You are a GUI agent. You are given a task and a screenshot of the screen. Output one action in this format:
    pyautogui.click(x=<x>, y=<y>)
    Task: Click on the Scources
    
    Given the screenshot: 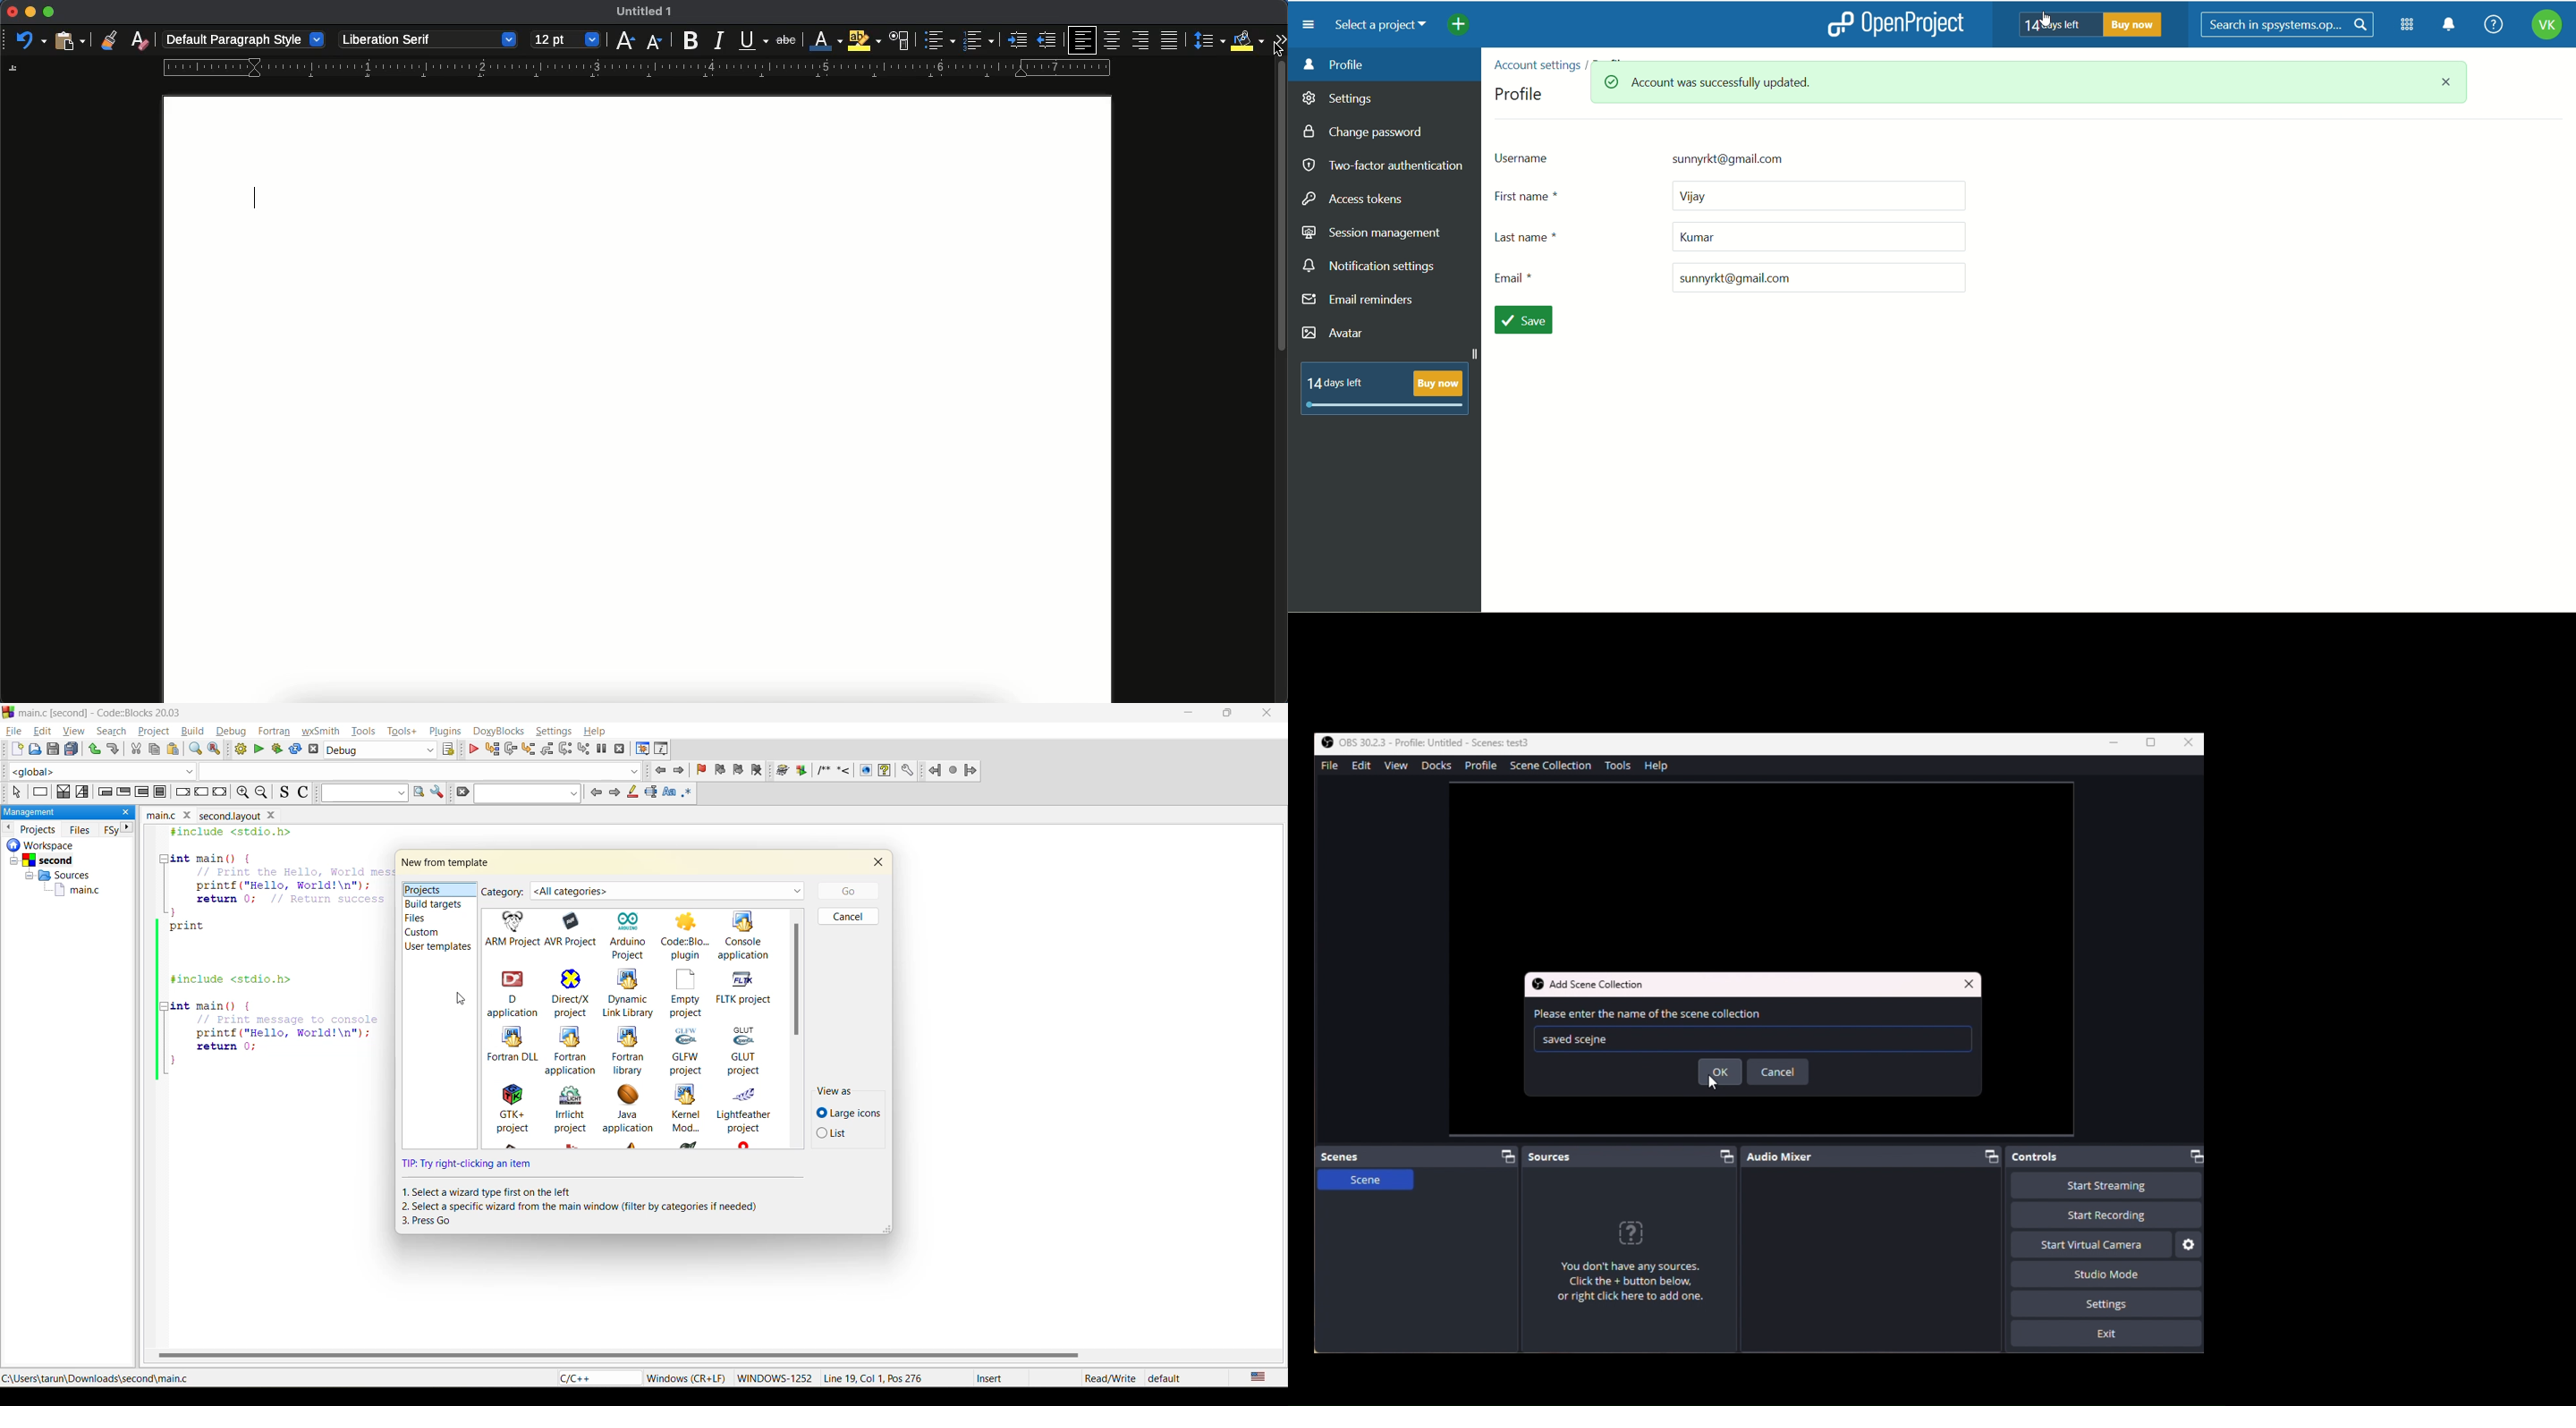 What is the action you would take?
    pyautogui.click(x=1631, y=1155)
    